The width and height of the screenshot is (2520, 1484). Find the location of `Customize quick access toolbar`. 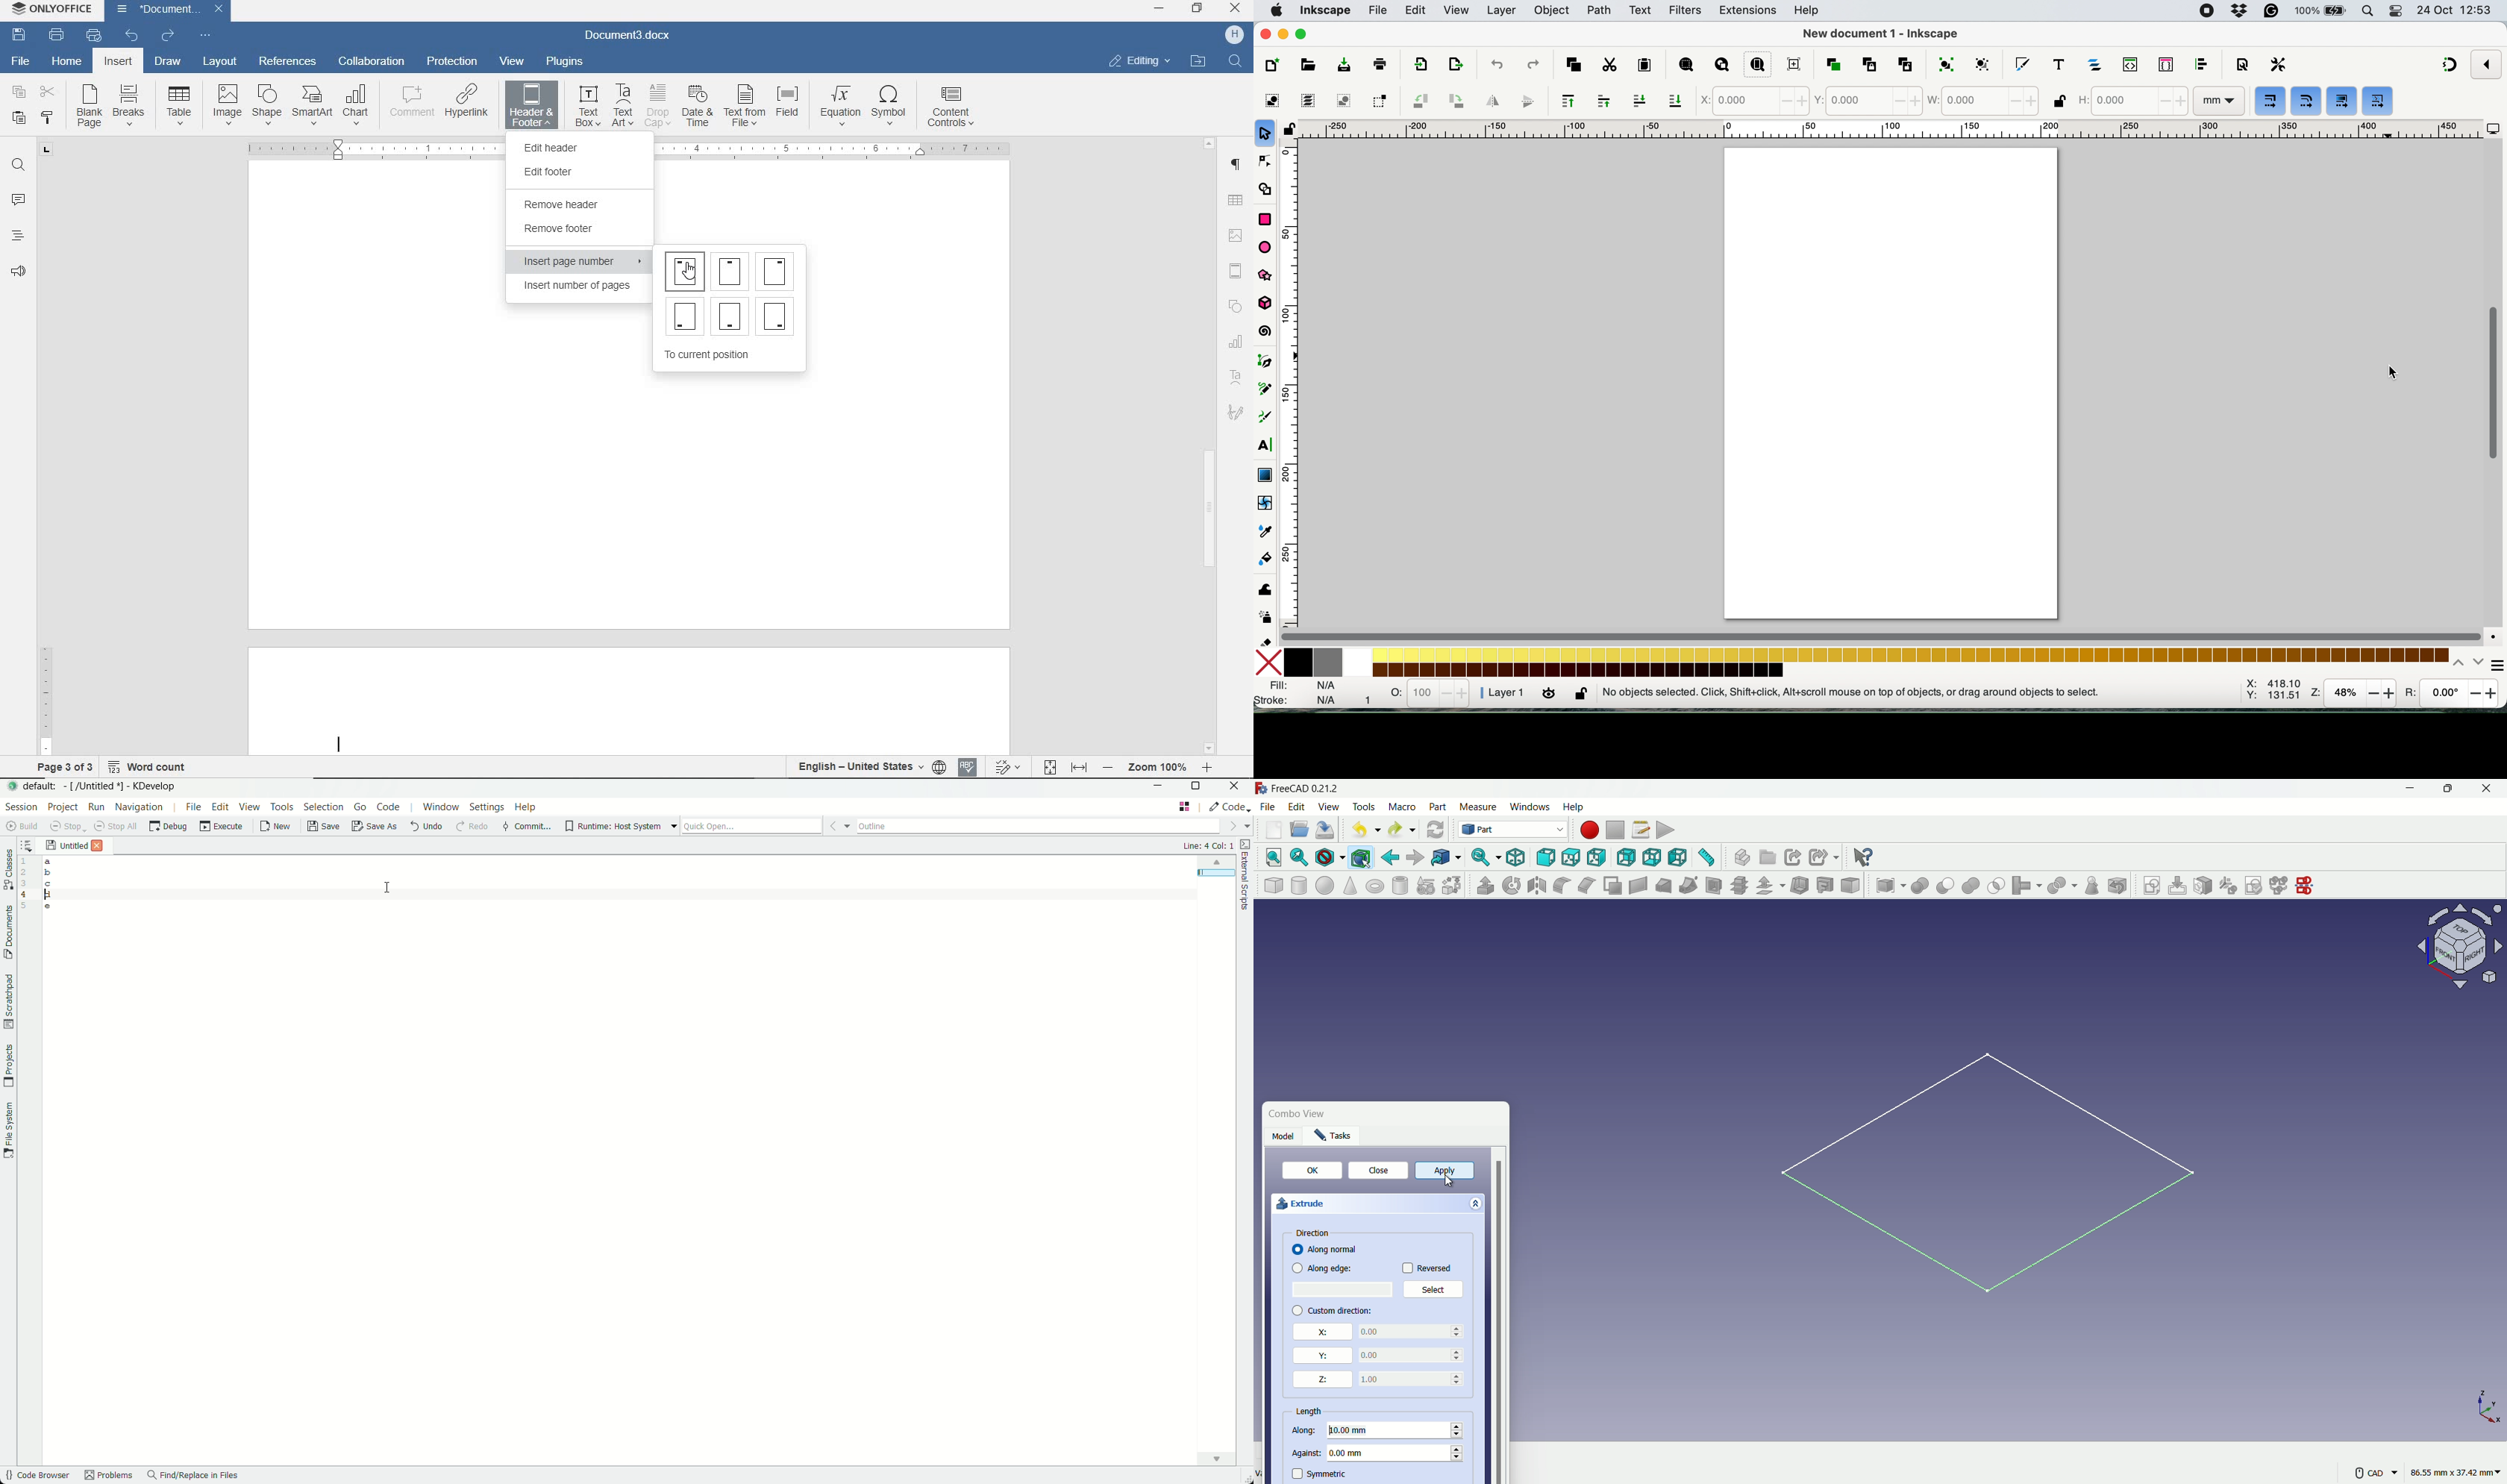

Customize quick access toolbar is located at coordinates (209, 34).